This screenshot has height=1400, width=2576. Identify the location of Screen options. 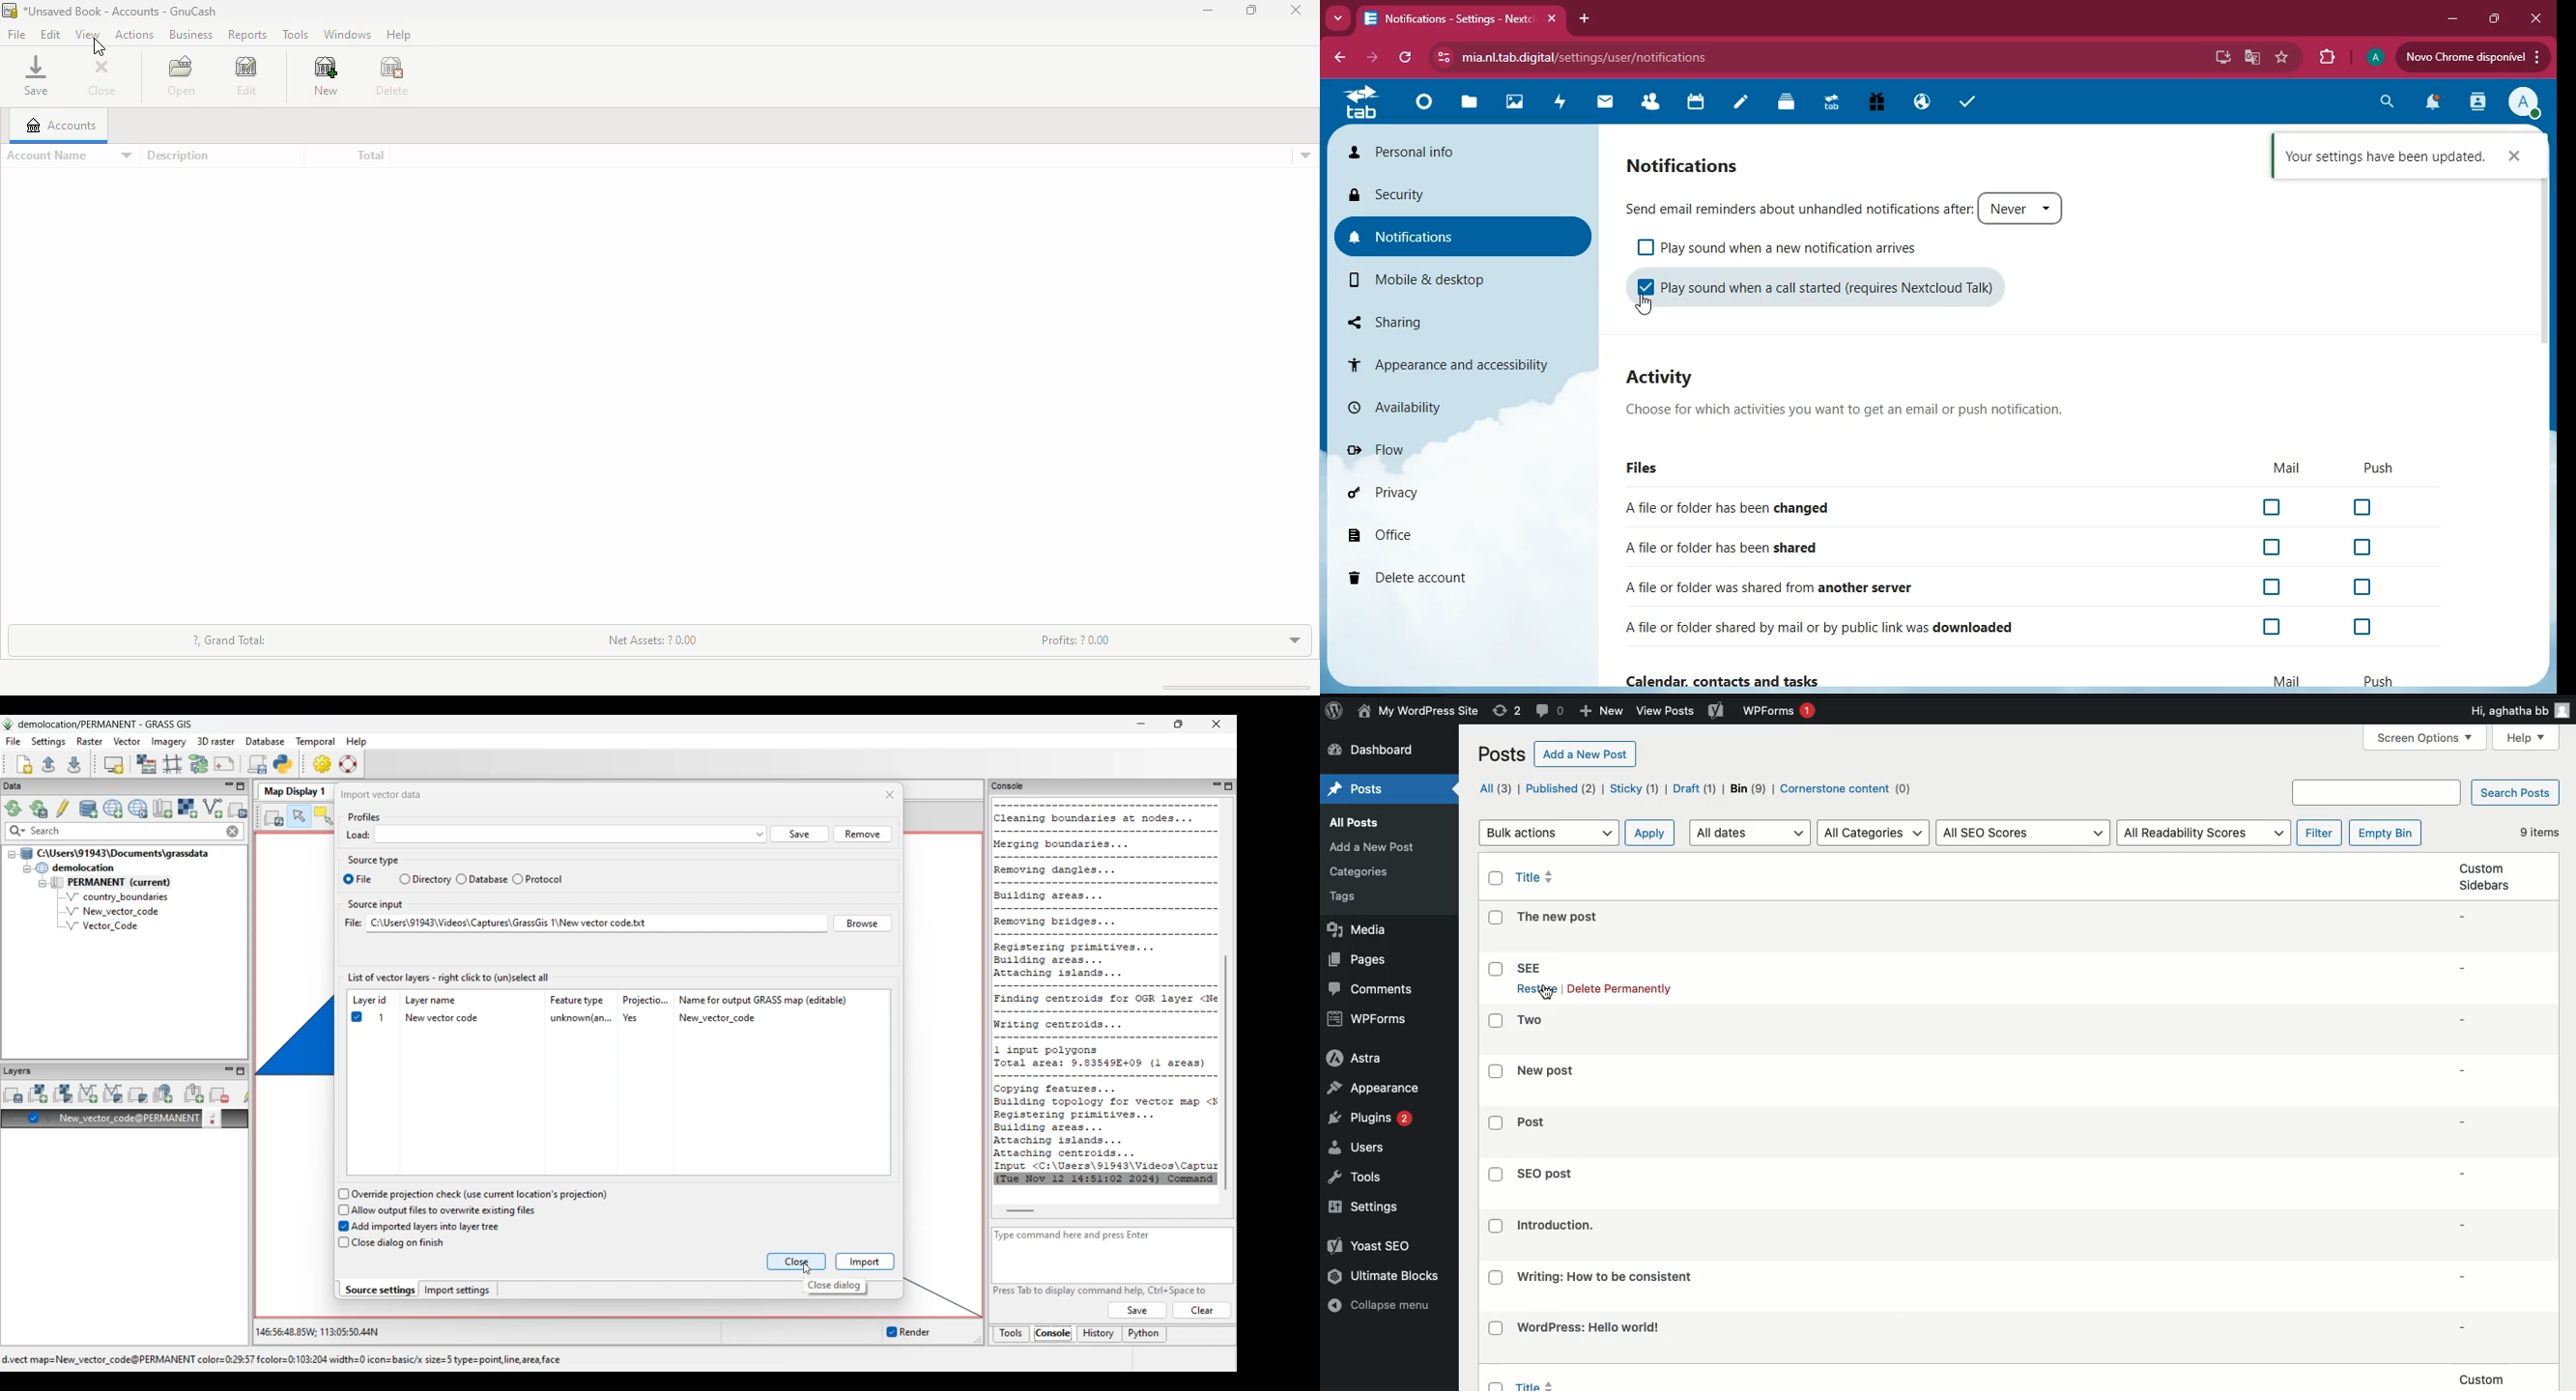
(2426, 739).